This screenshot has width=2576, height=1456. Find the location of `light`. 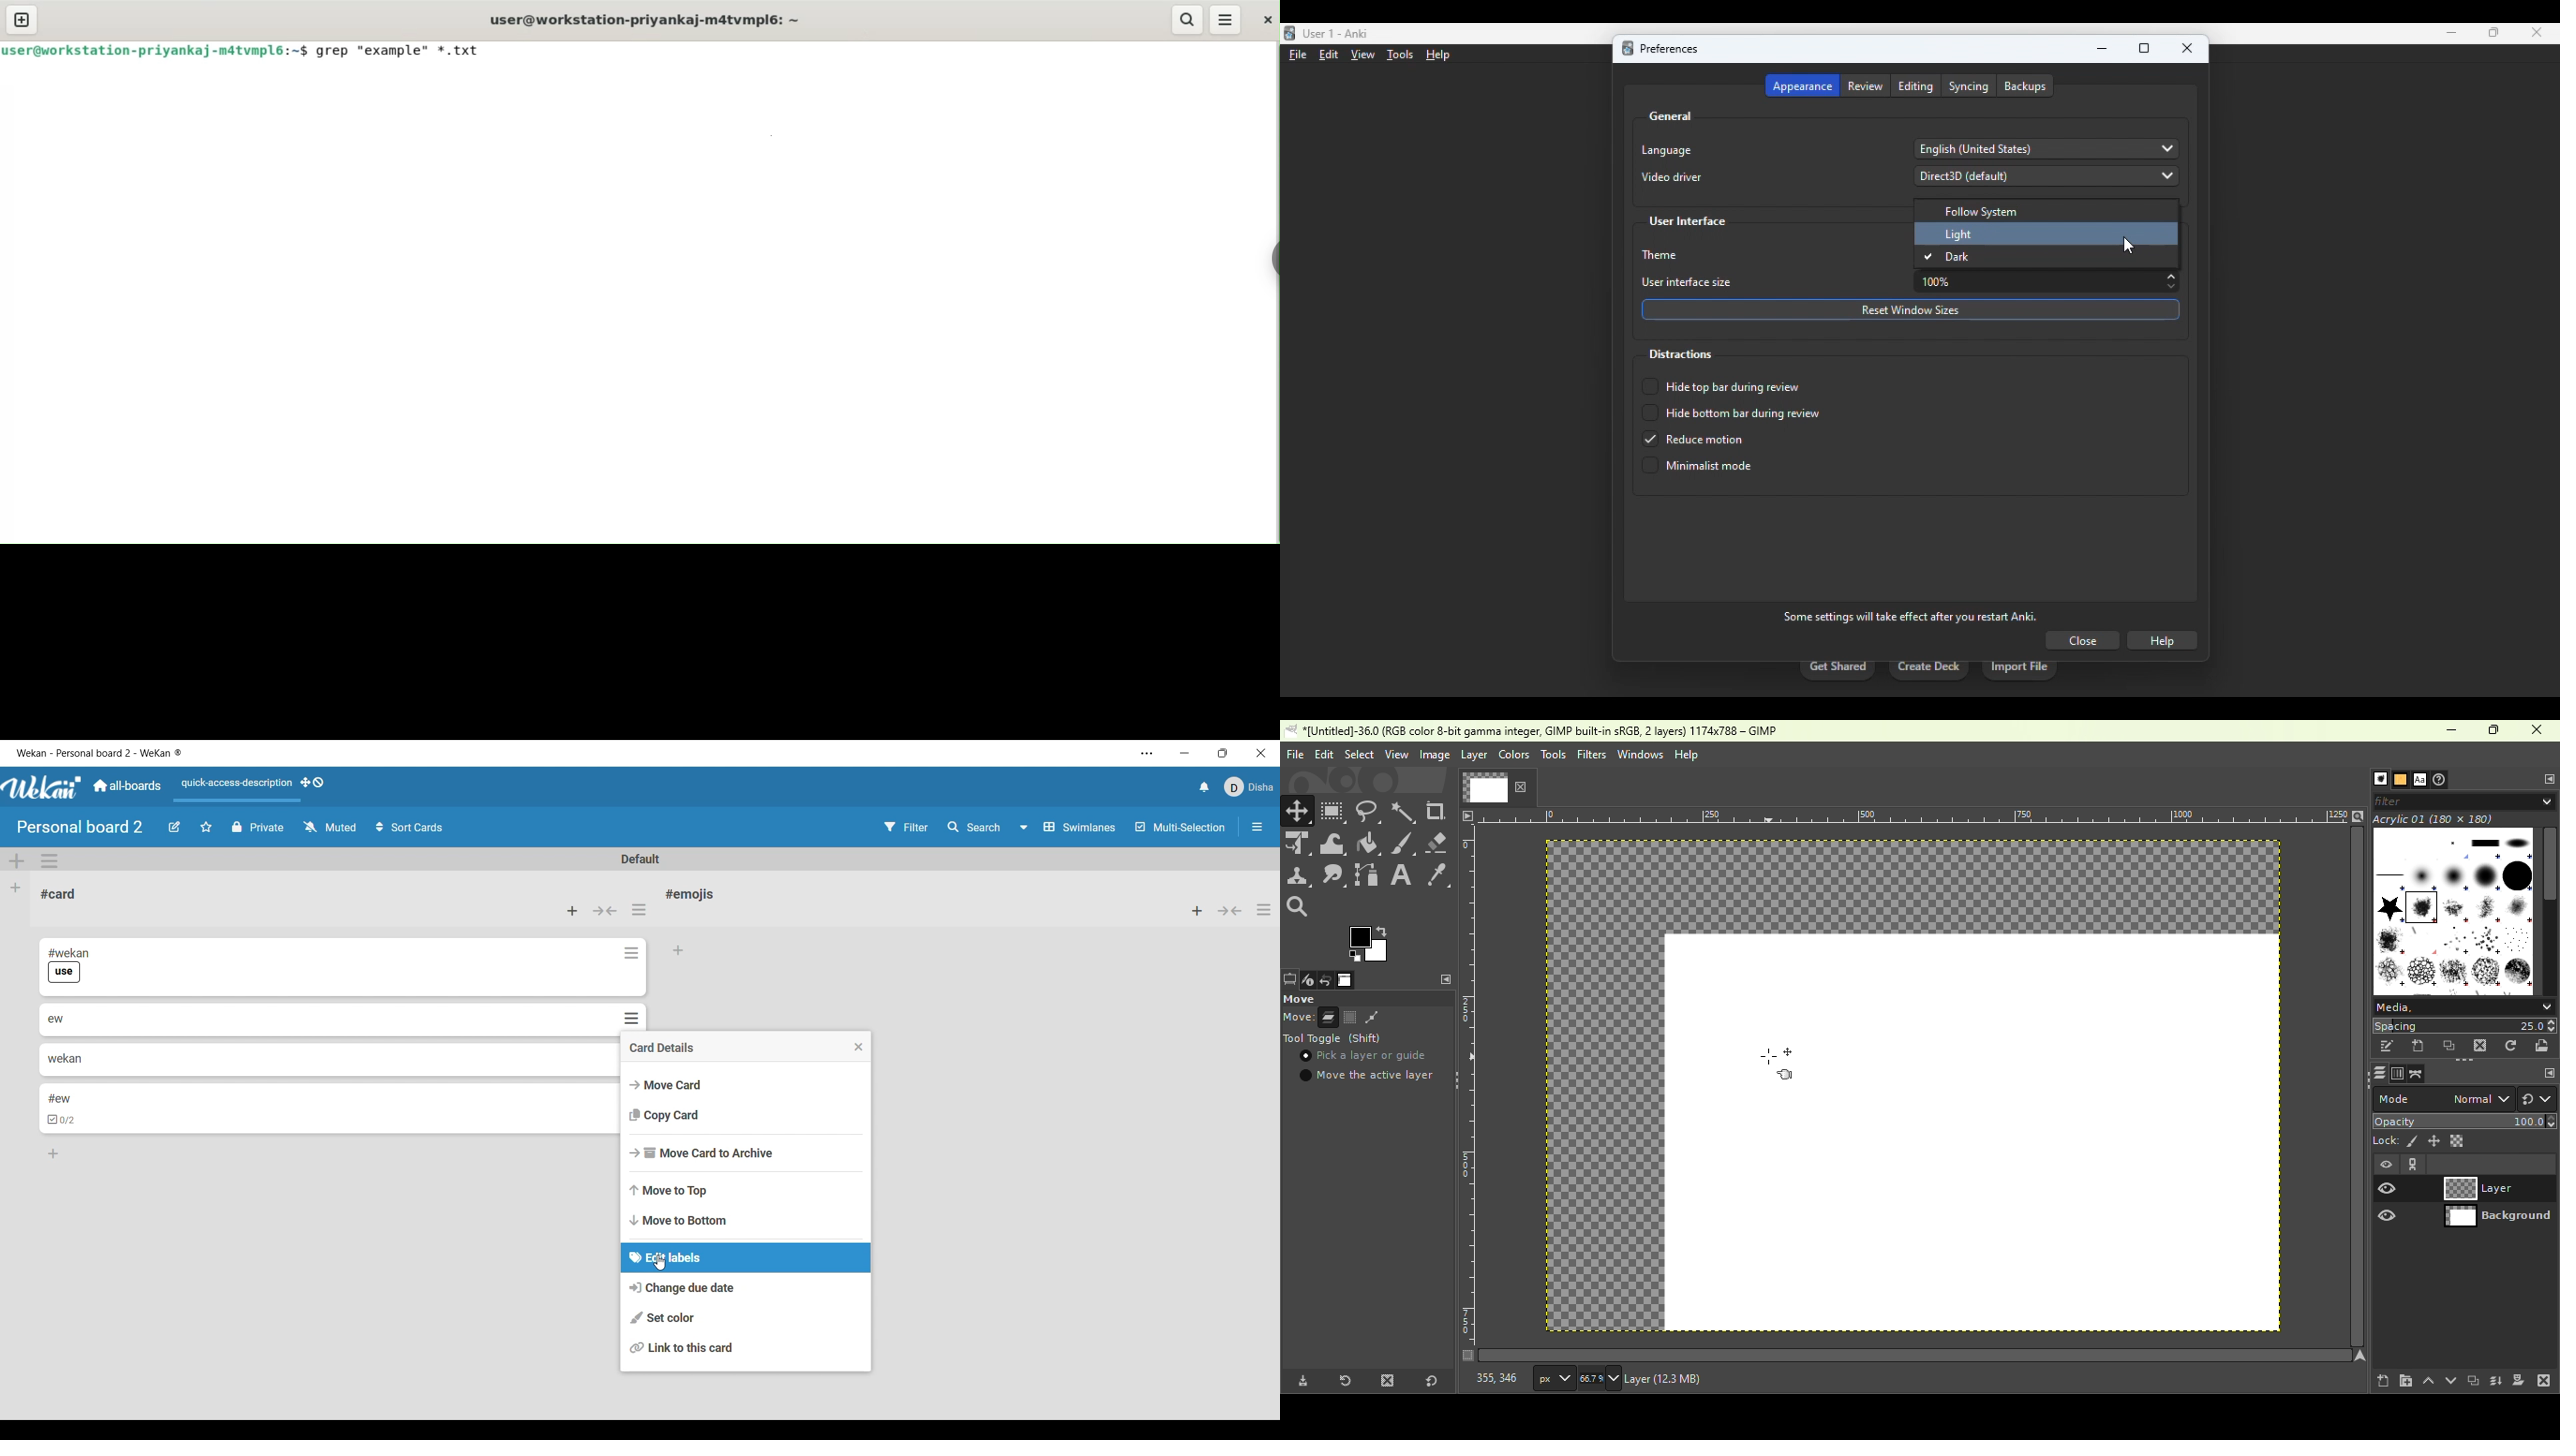

light is located at coordinates (1960, 234).